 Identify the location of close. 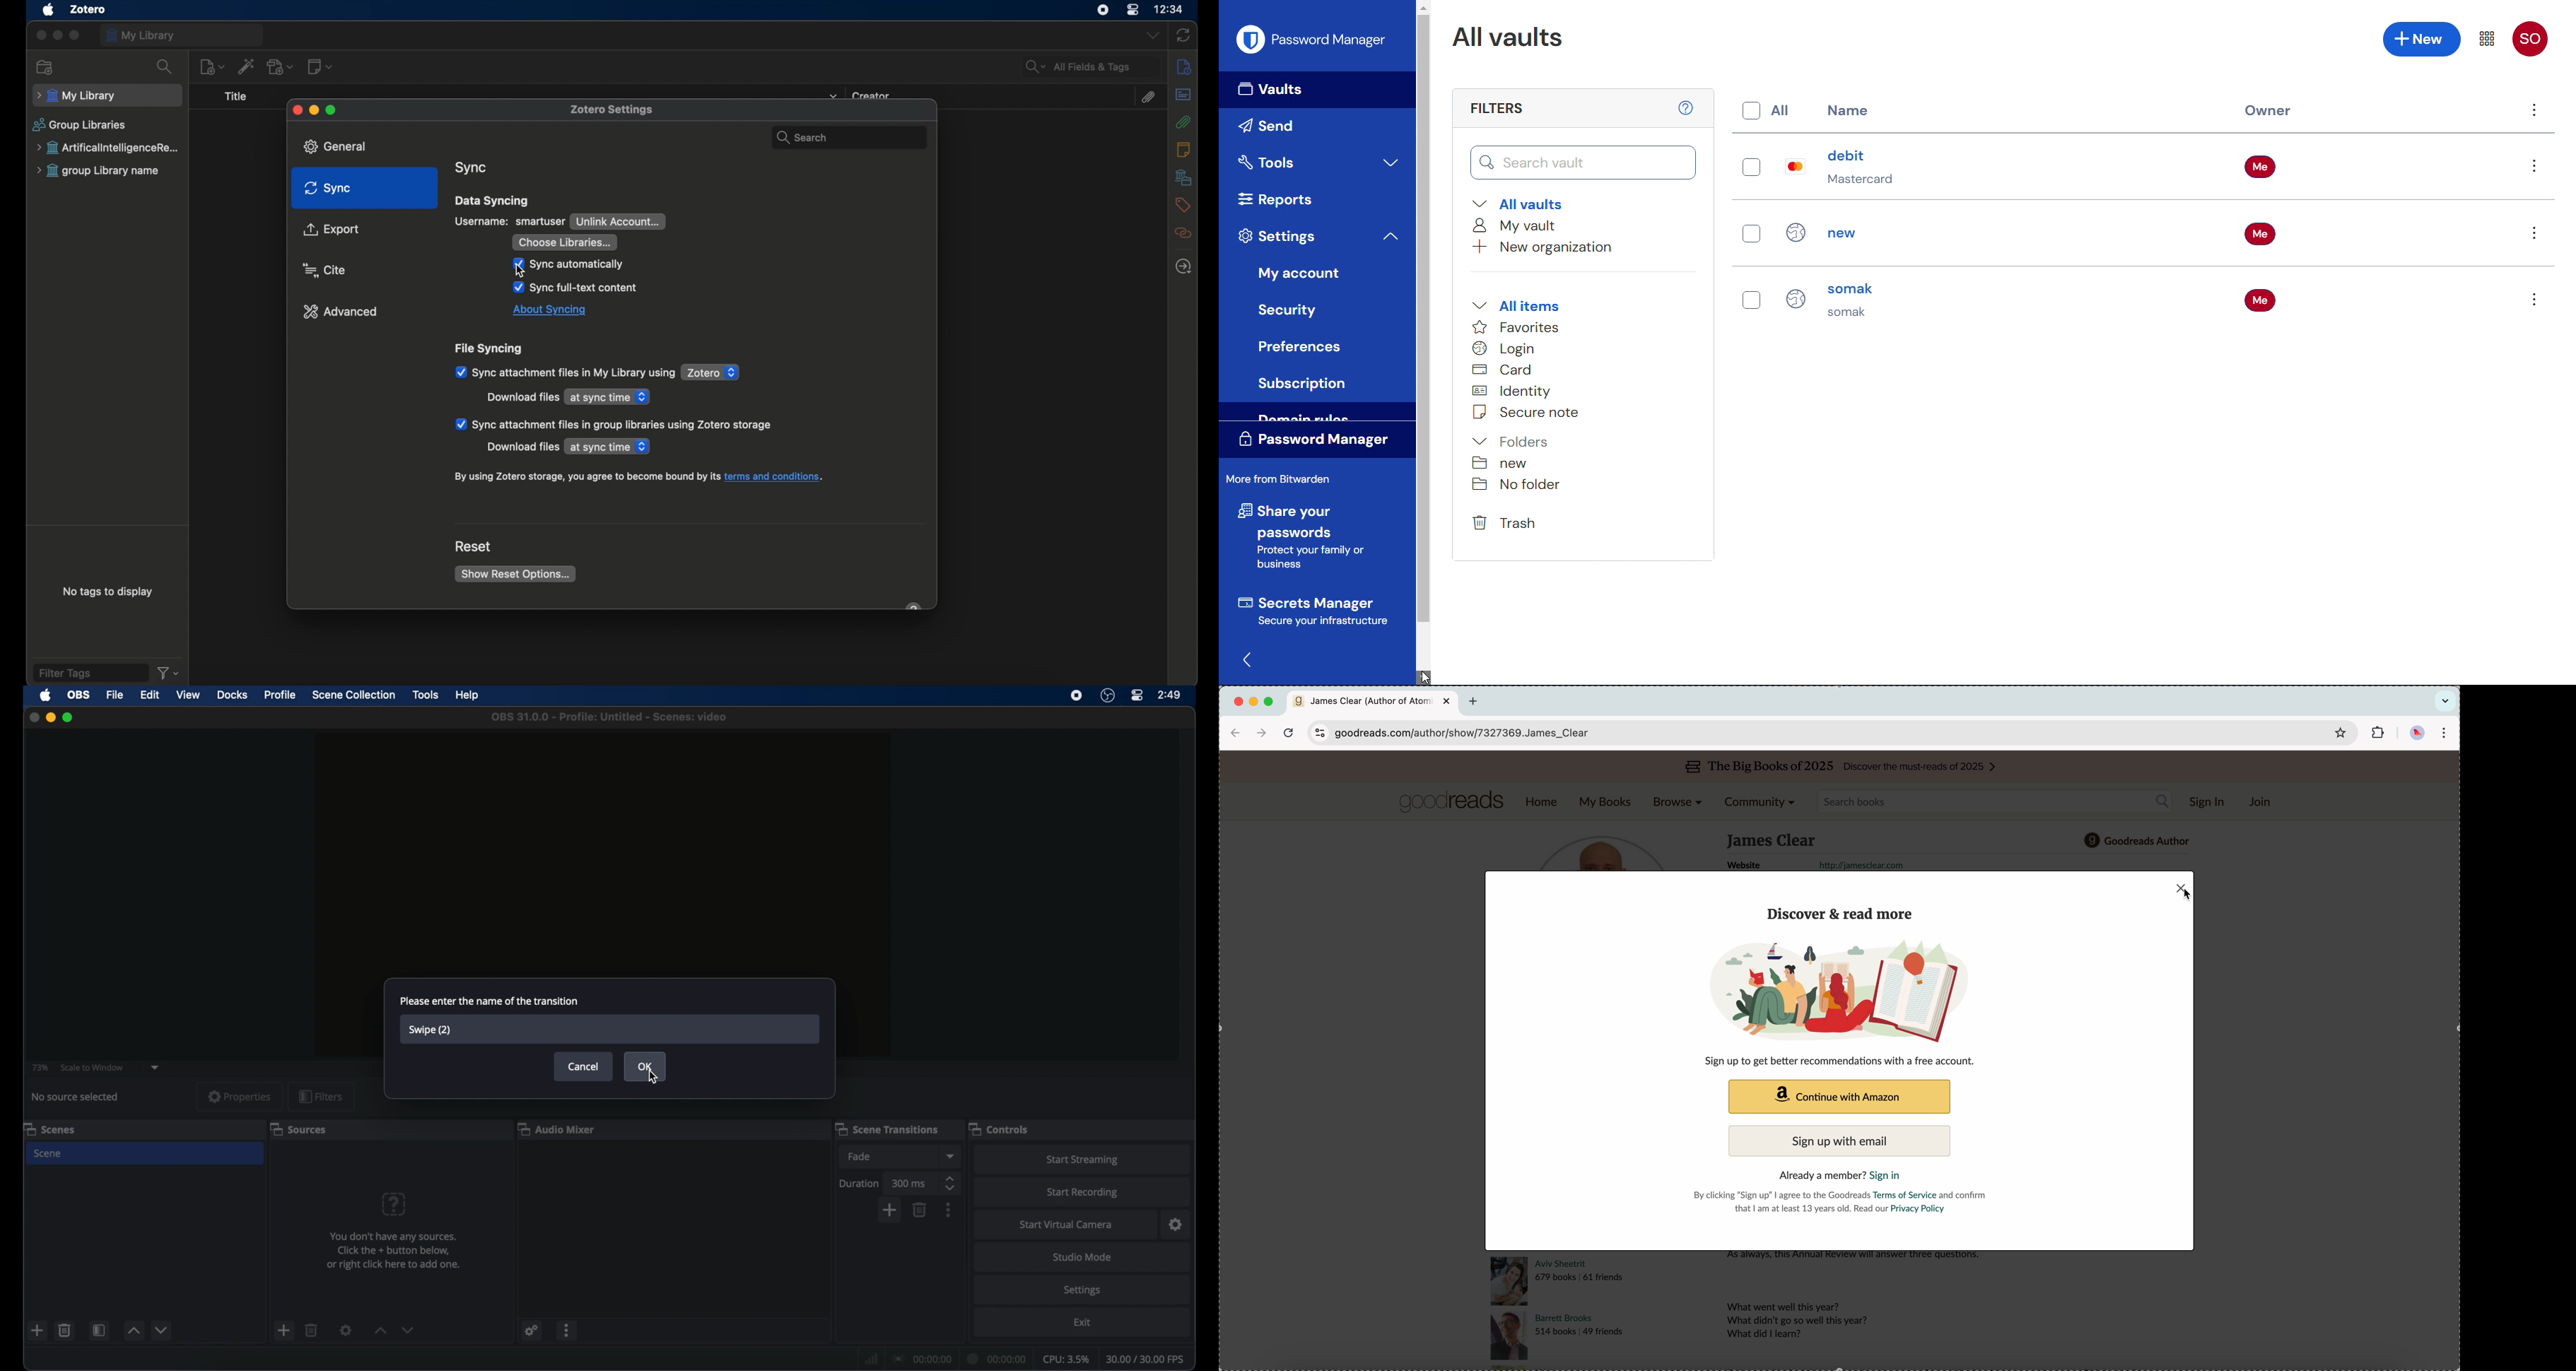
(39, 36).